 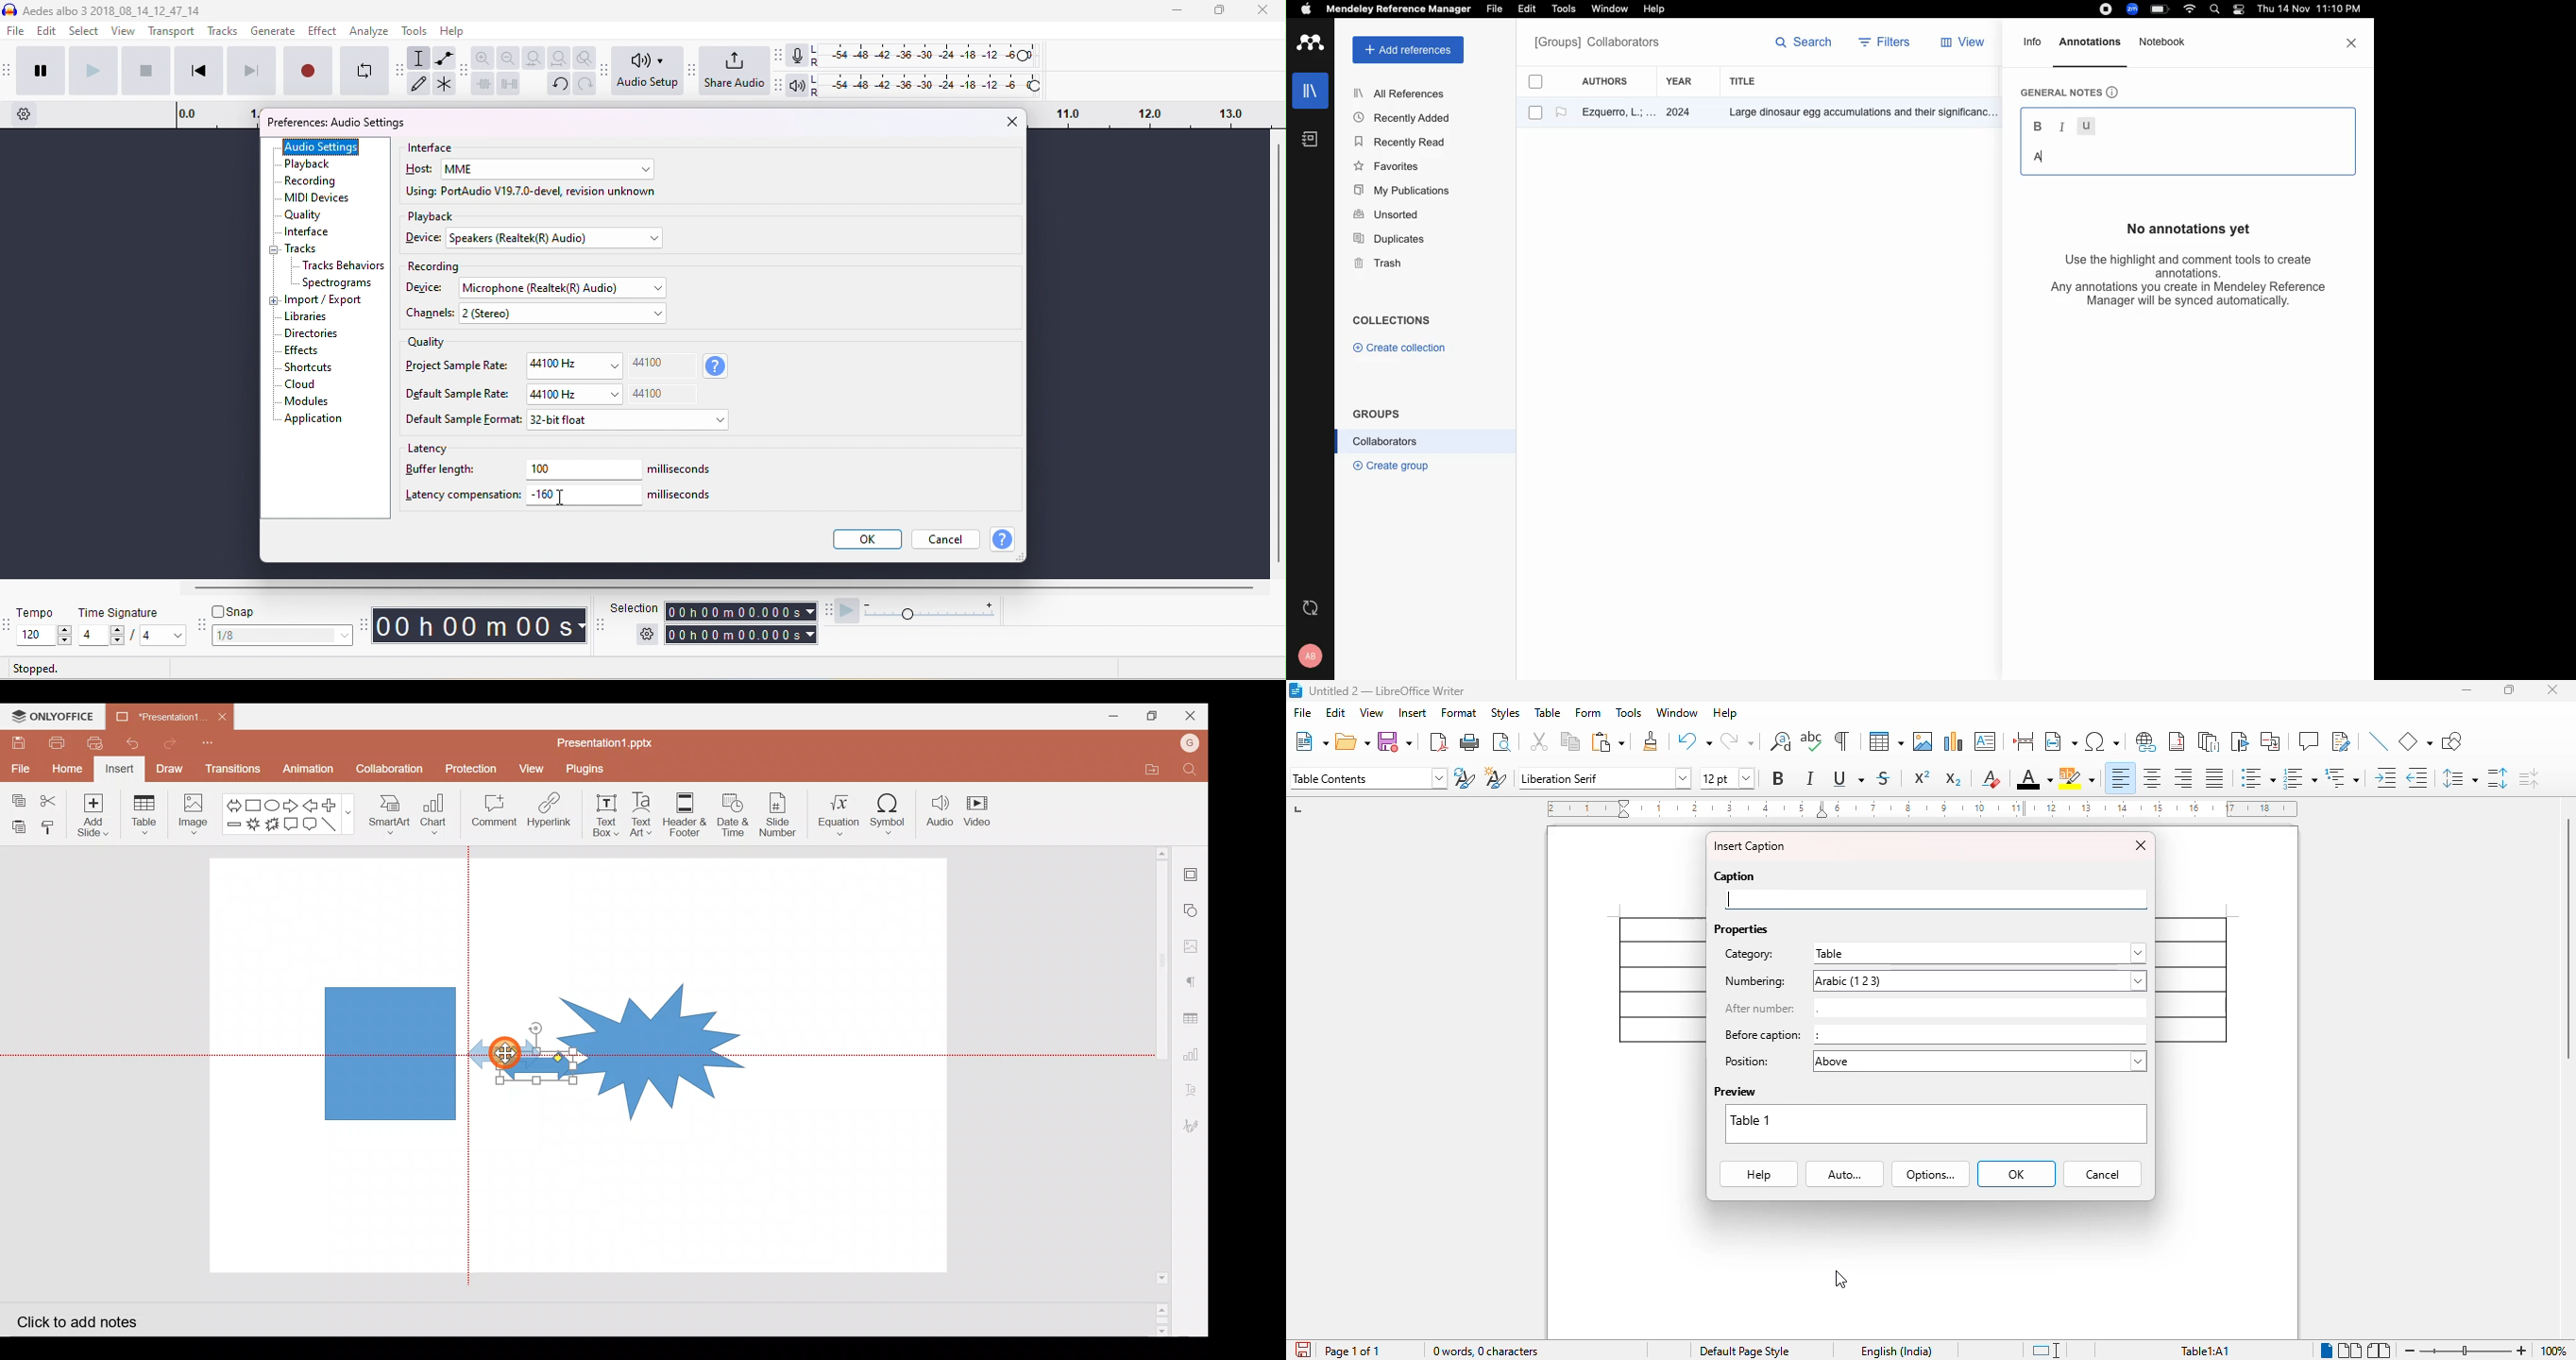 What do you see at coordinates (390, 764) in the screenshot?
I see `Collaboration` at bounding box center [390, 764].